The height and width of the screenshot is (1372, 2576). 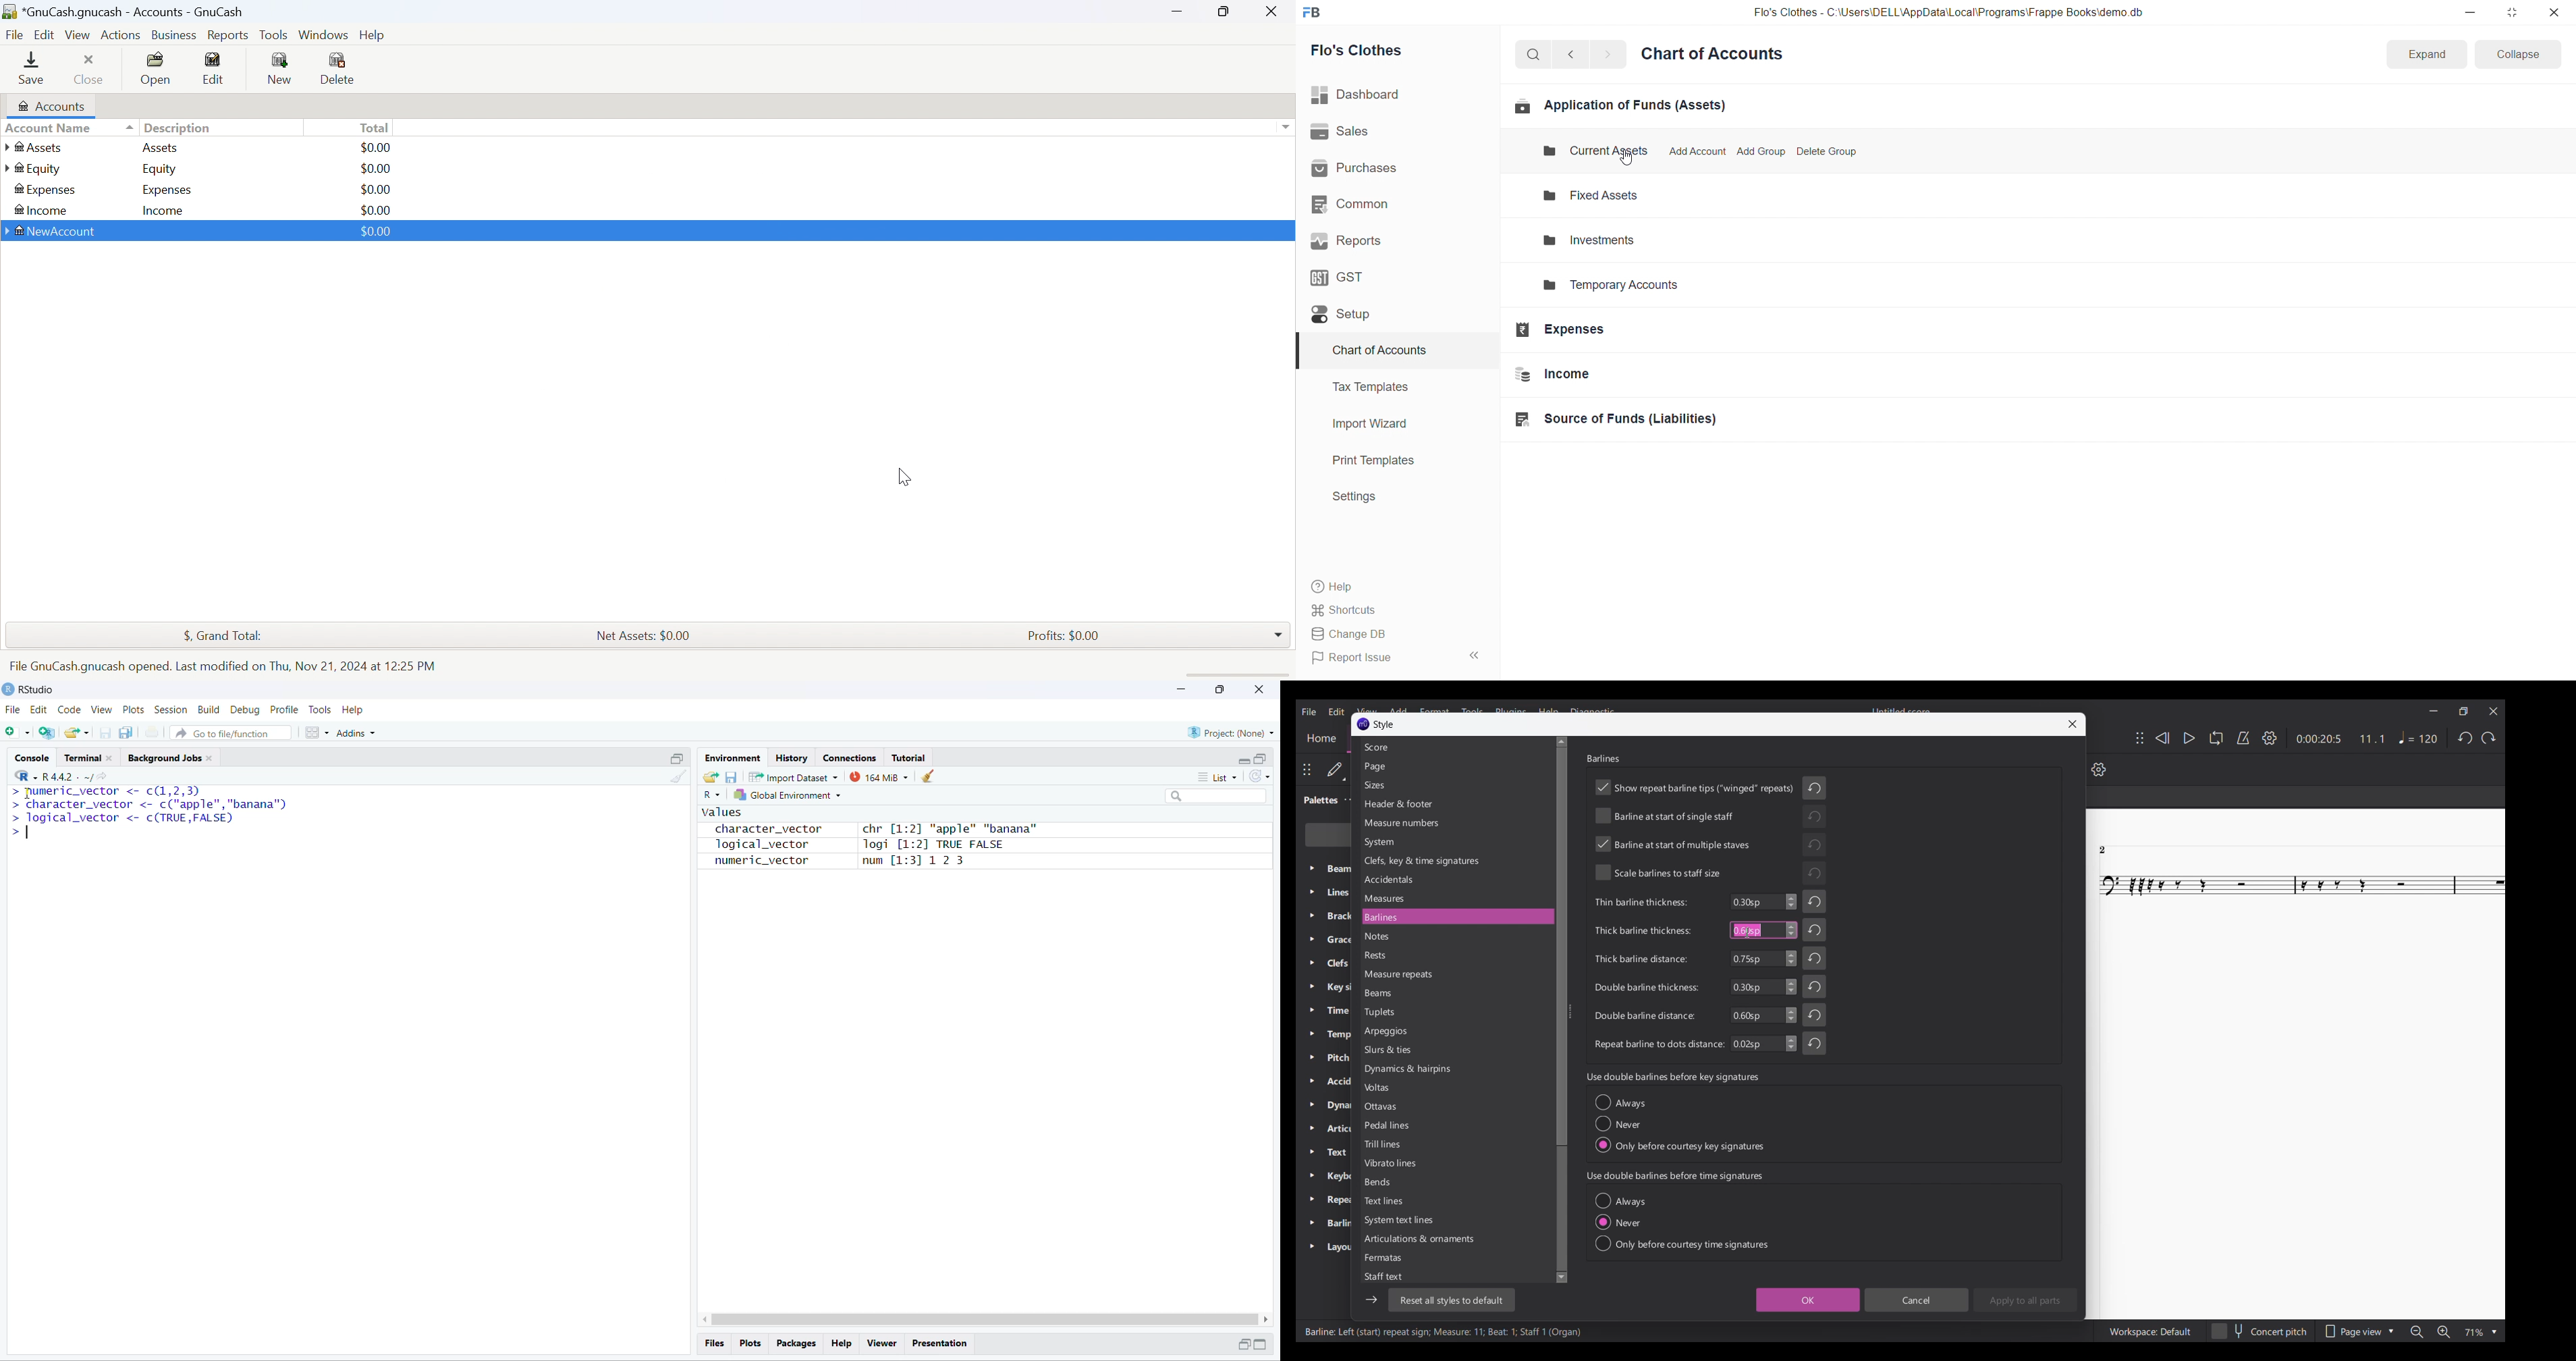 What do you see at coordinates (1390, 387) in the screenshot?
I see `Tax Templates` at bounding box center [1390, 387].